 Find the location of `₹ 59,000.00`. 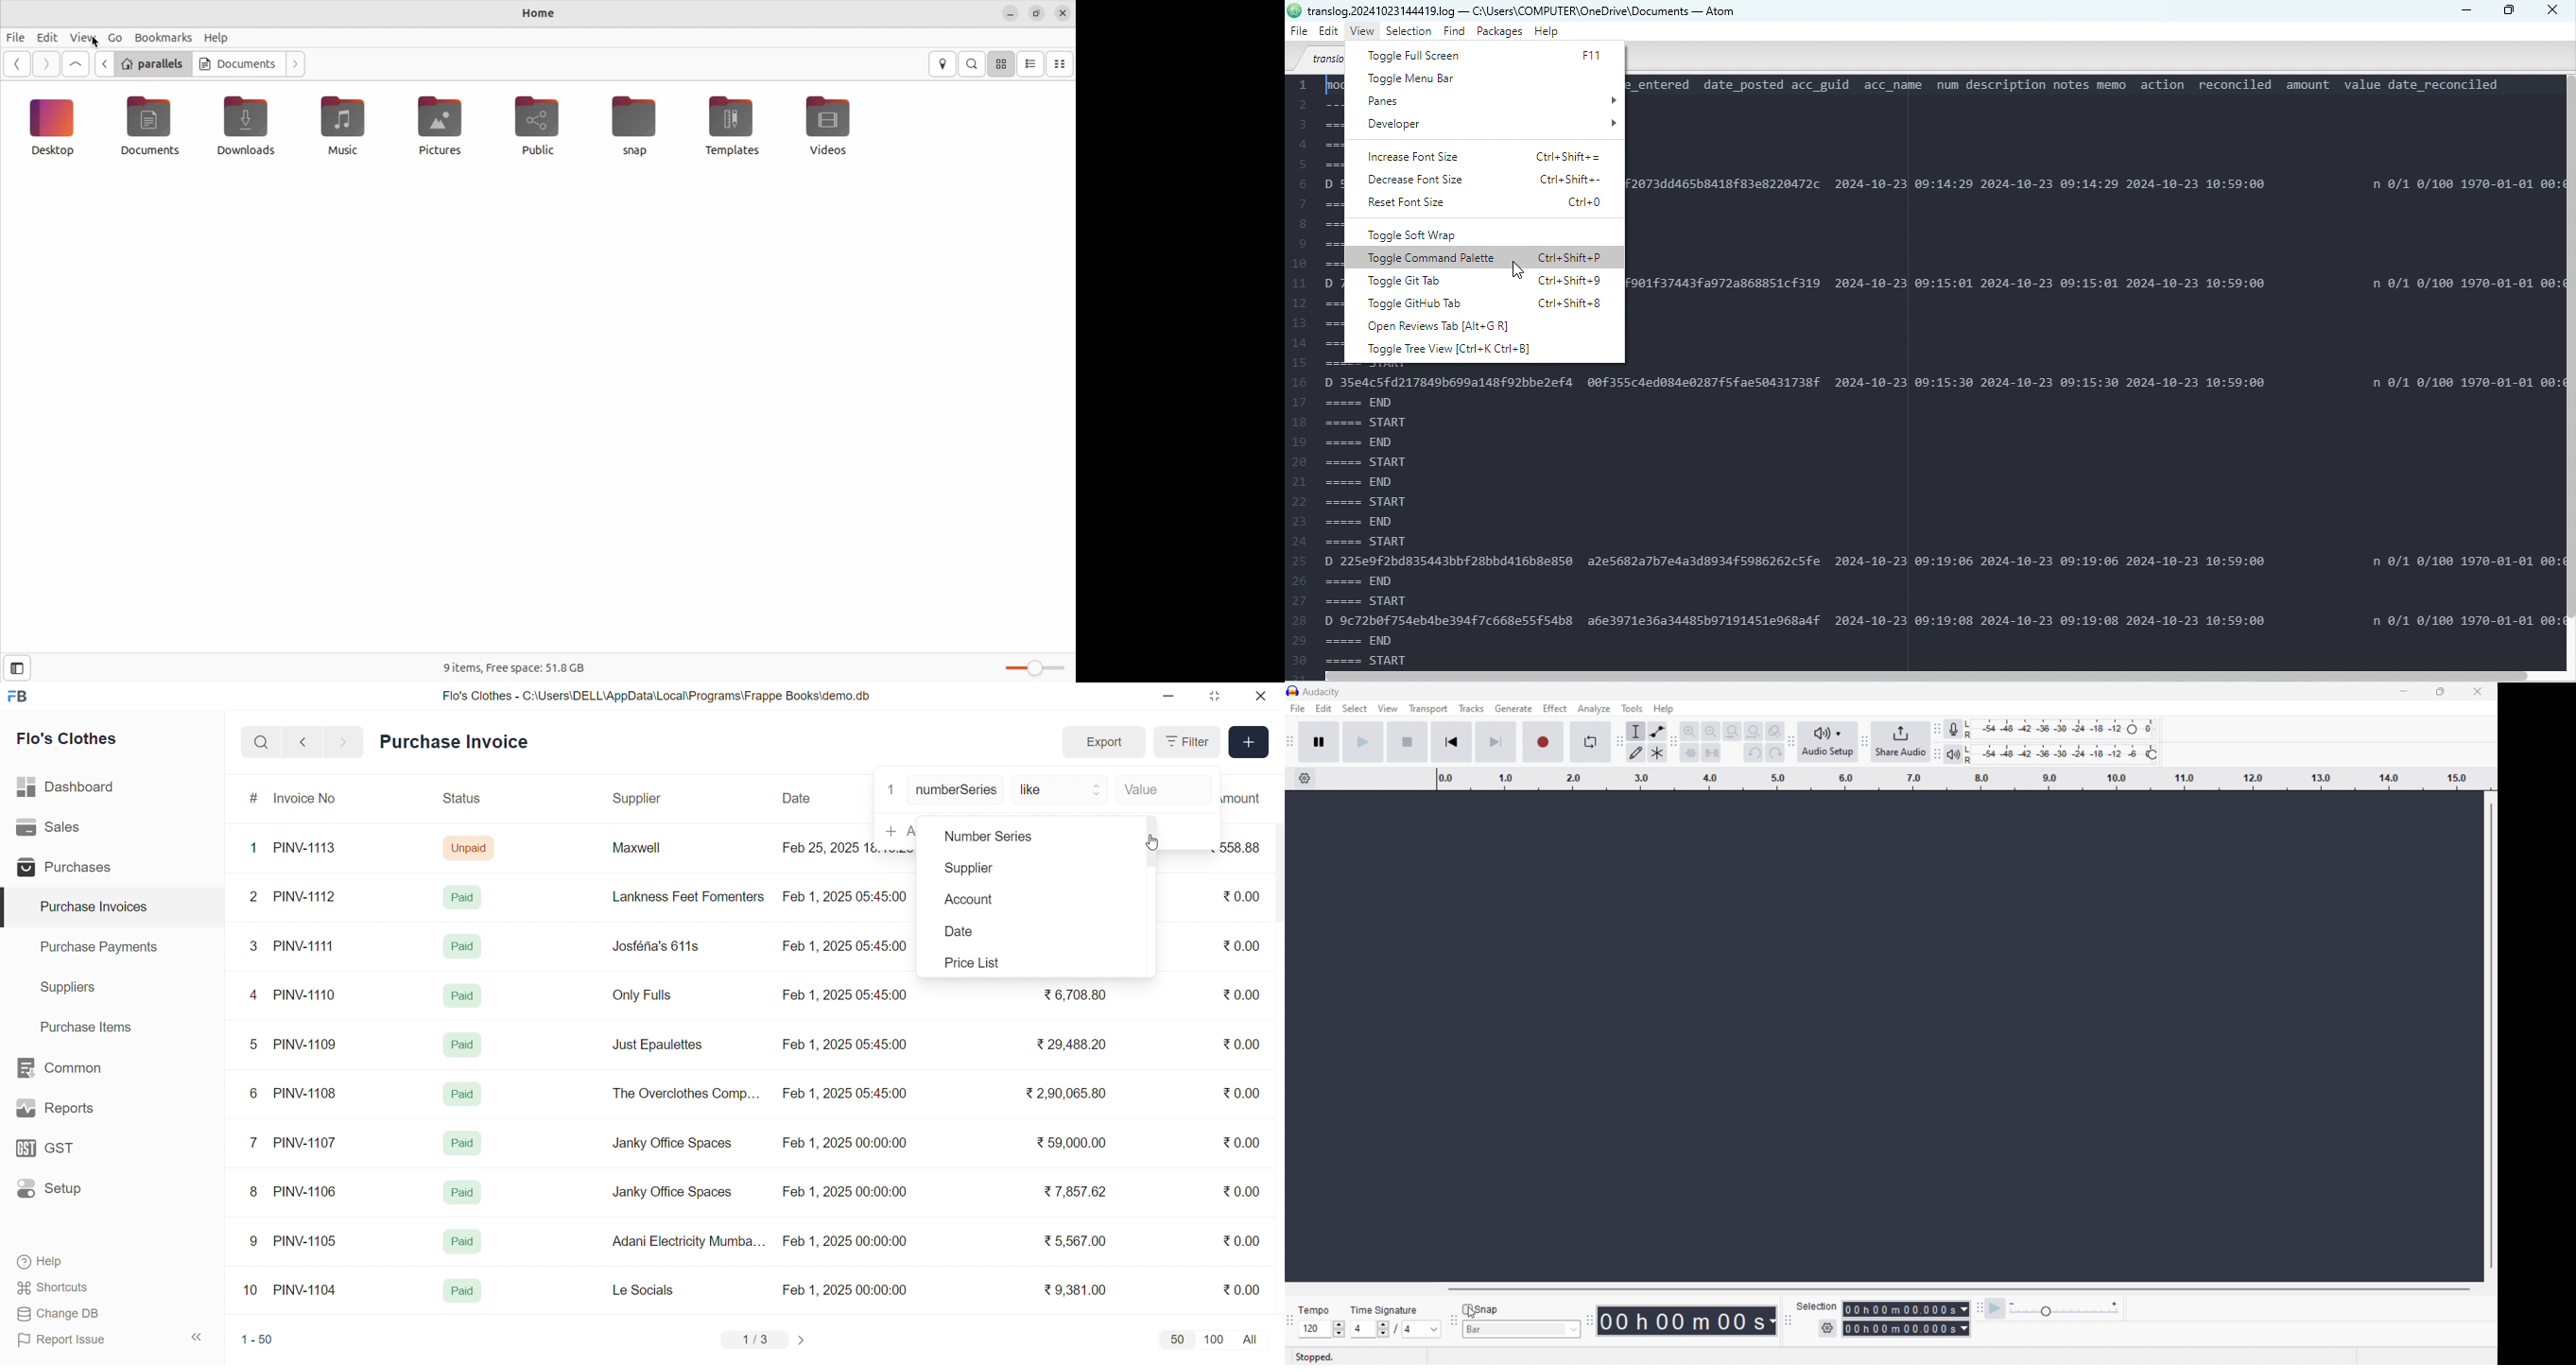

₹ 59,000.00 is located at coordinates (1075, 1144).